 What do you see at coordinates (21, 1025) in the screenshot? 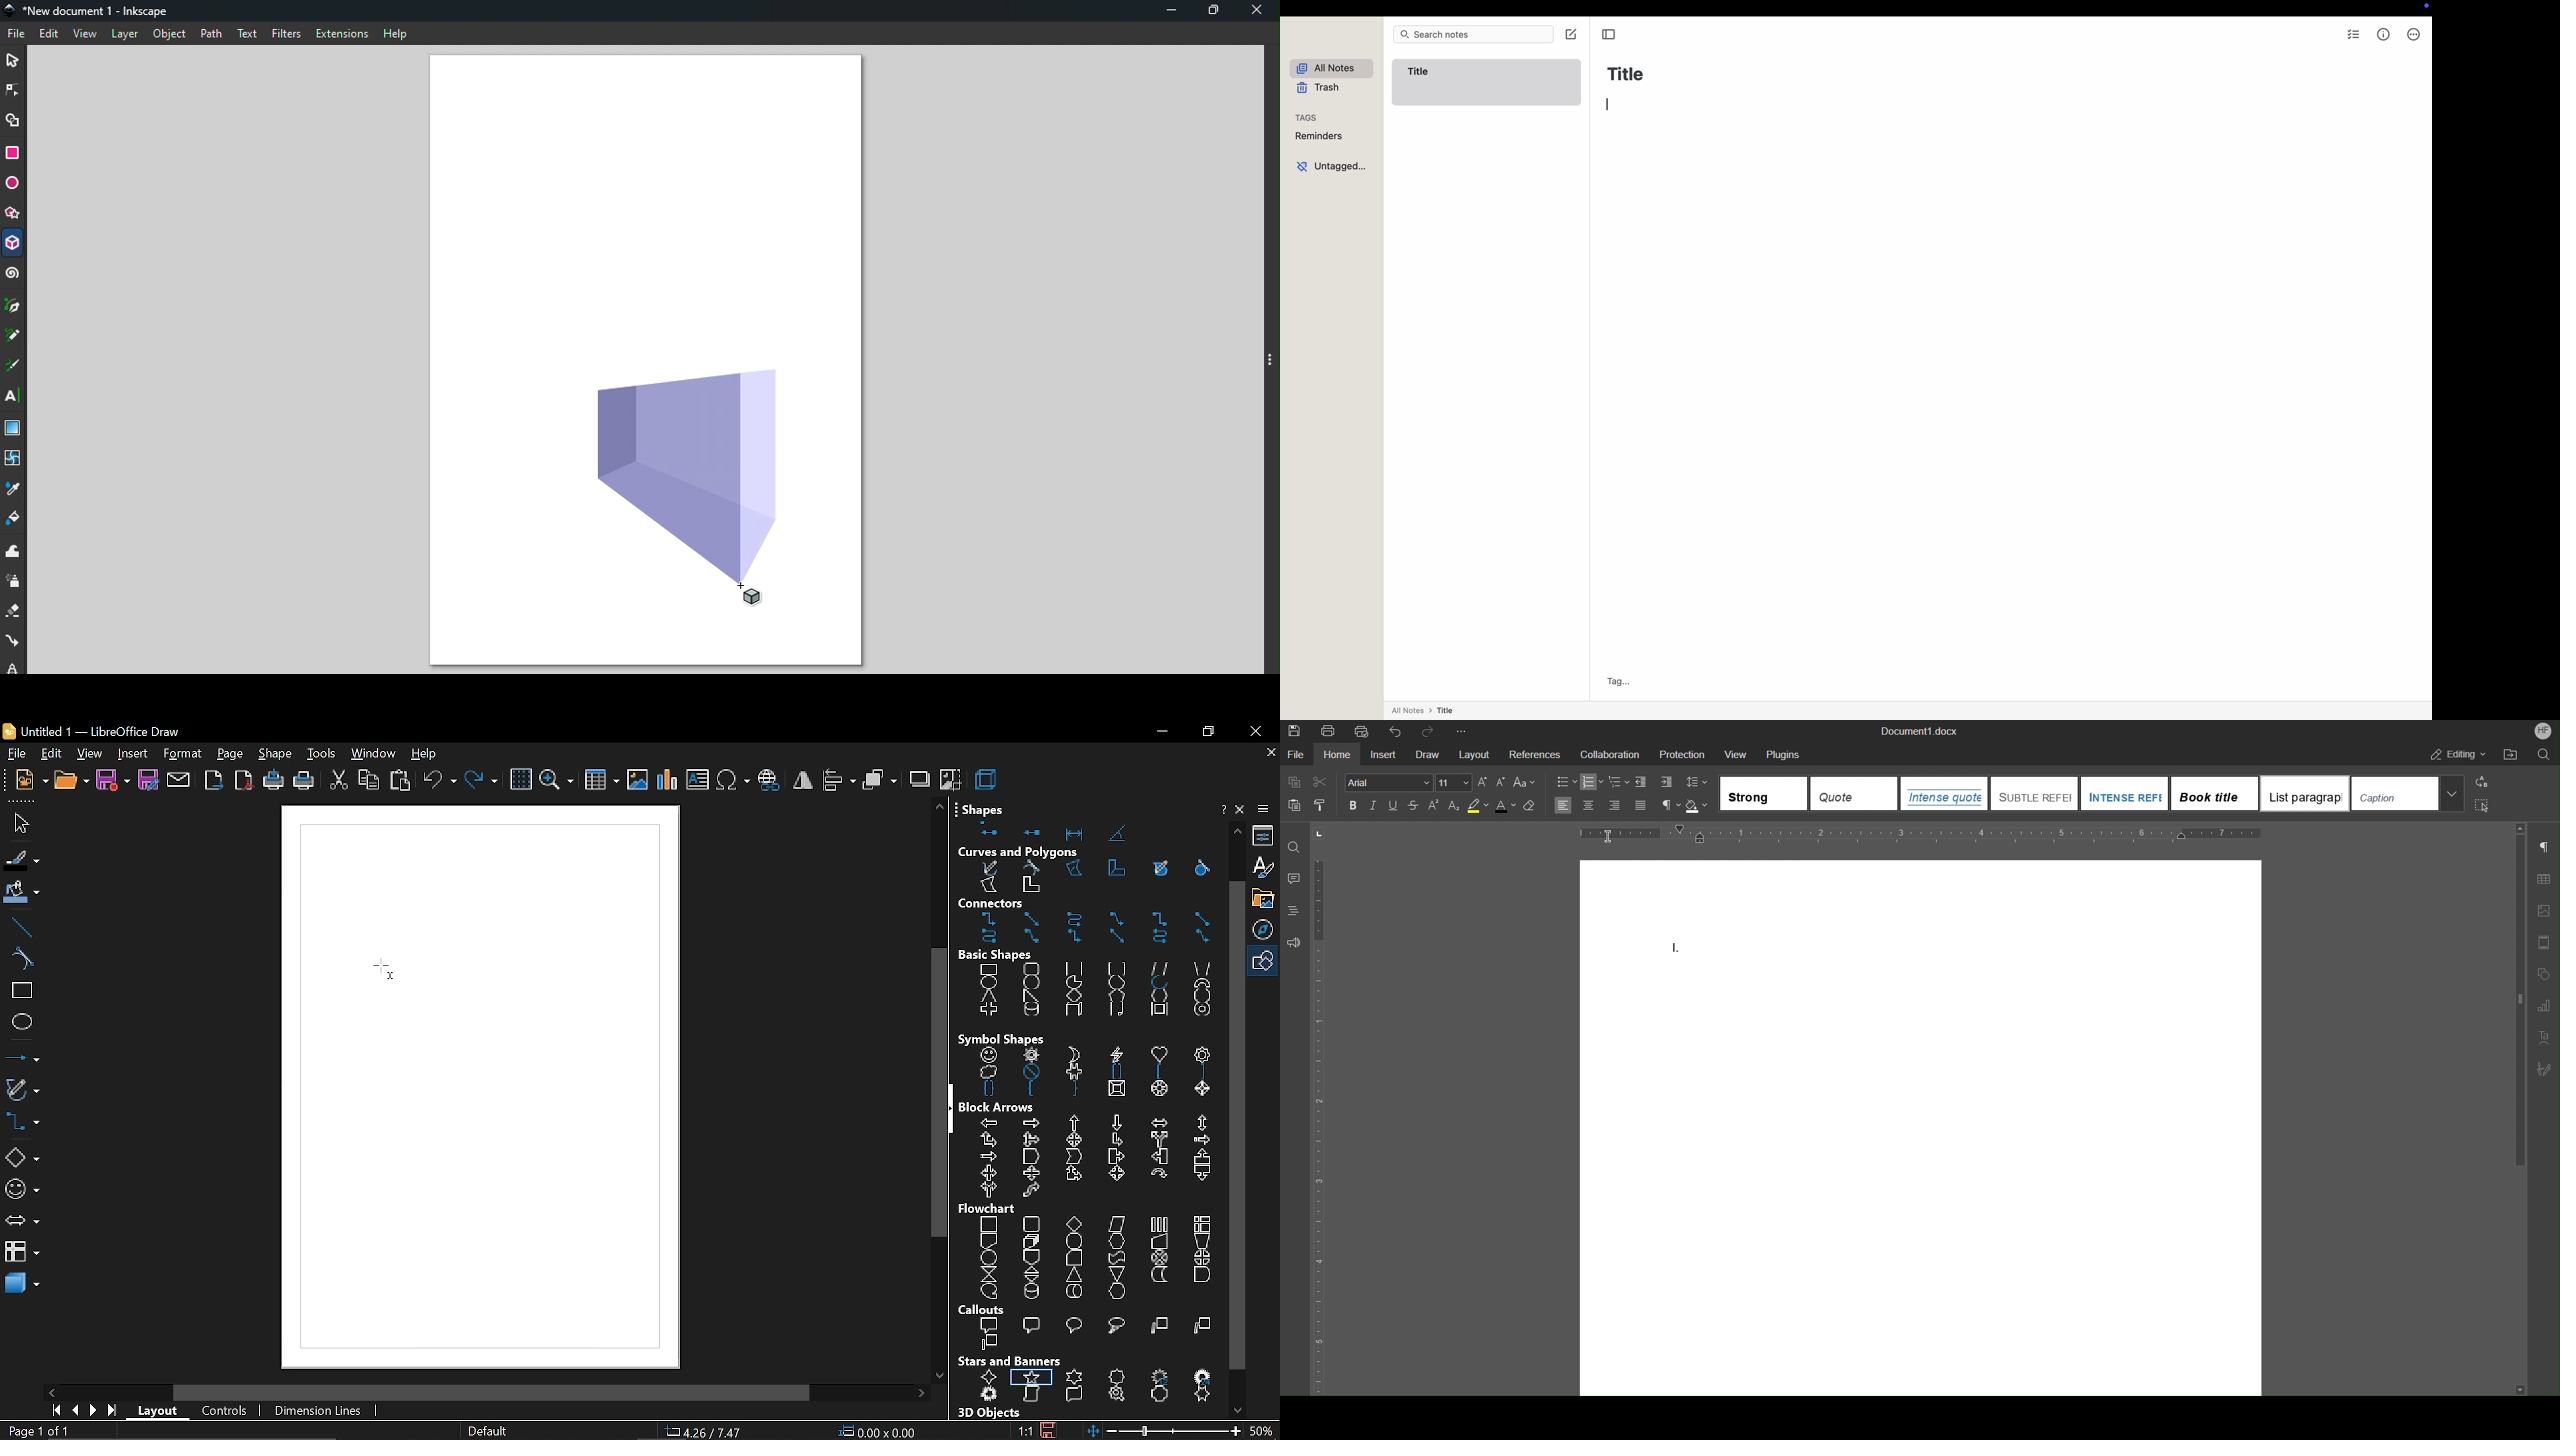
I see `ellipse` at bounding box center [21, 1025].